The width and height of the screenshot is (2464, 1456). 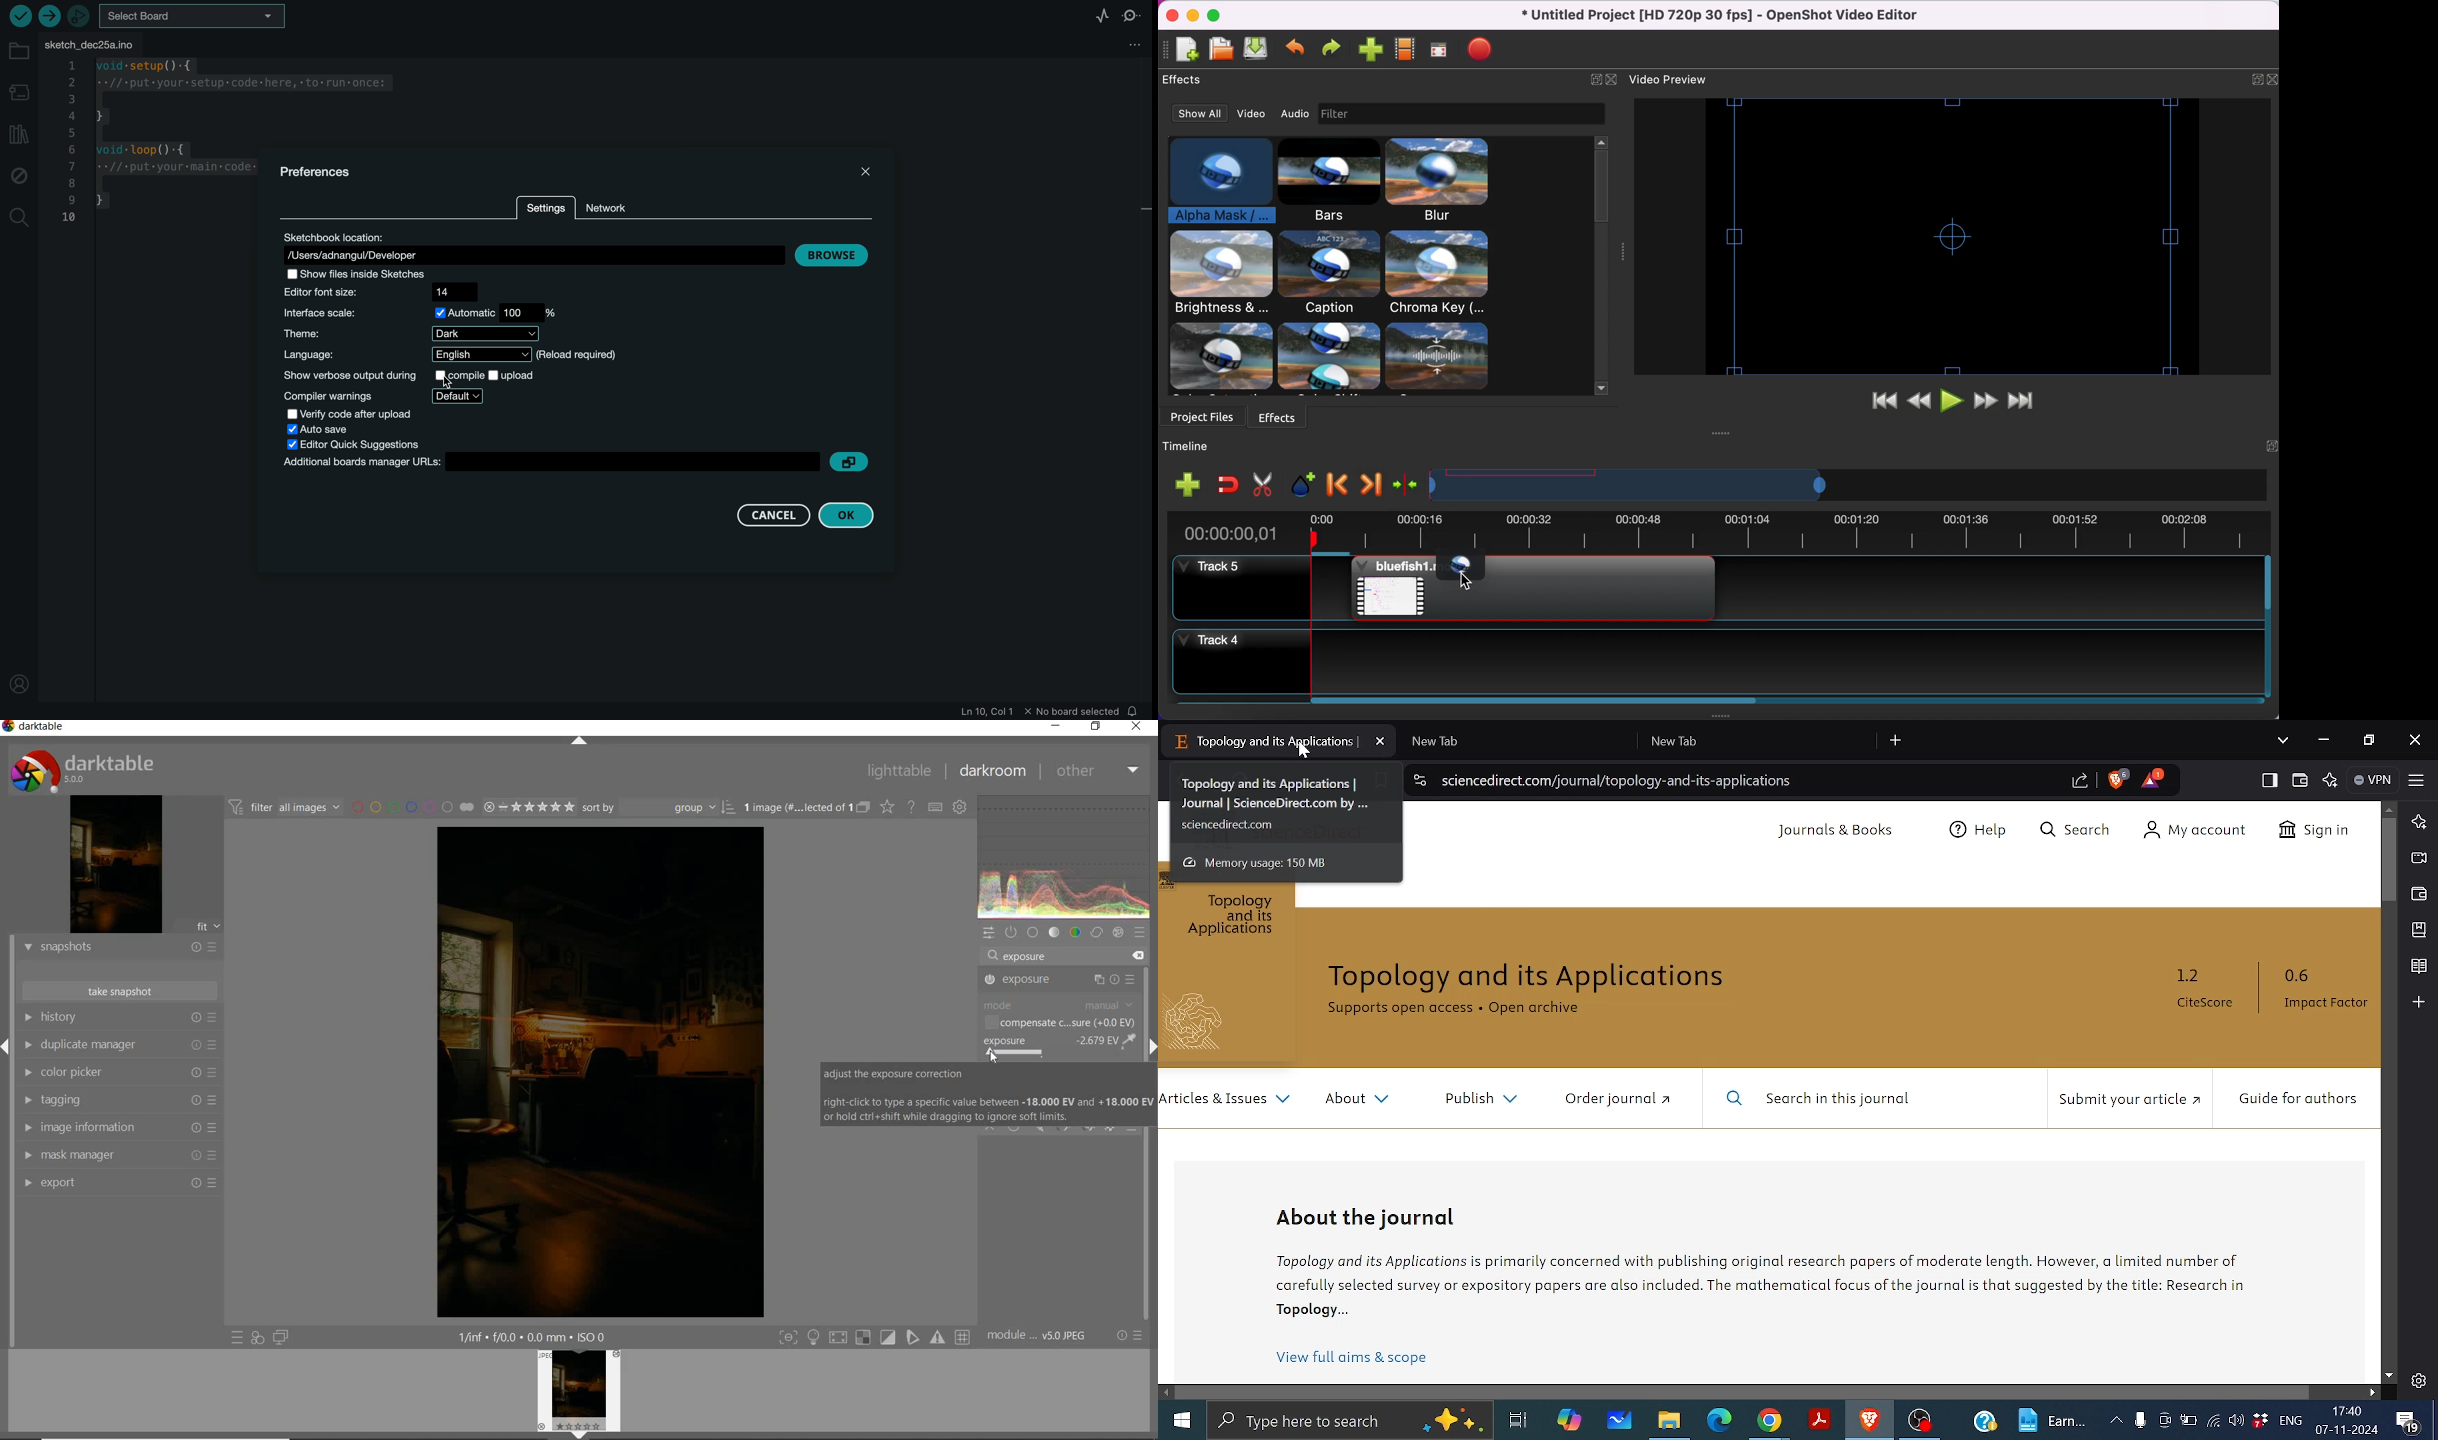 What do you see at coordinates (1252, 113) in the screenshot?
I see `video` at bounding box center [1252, 113].